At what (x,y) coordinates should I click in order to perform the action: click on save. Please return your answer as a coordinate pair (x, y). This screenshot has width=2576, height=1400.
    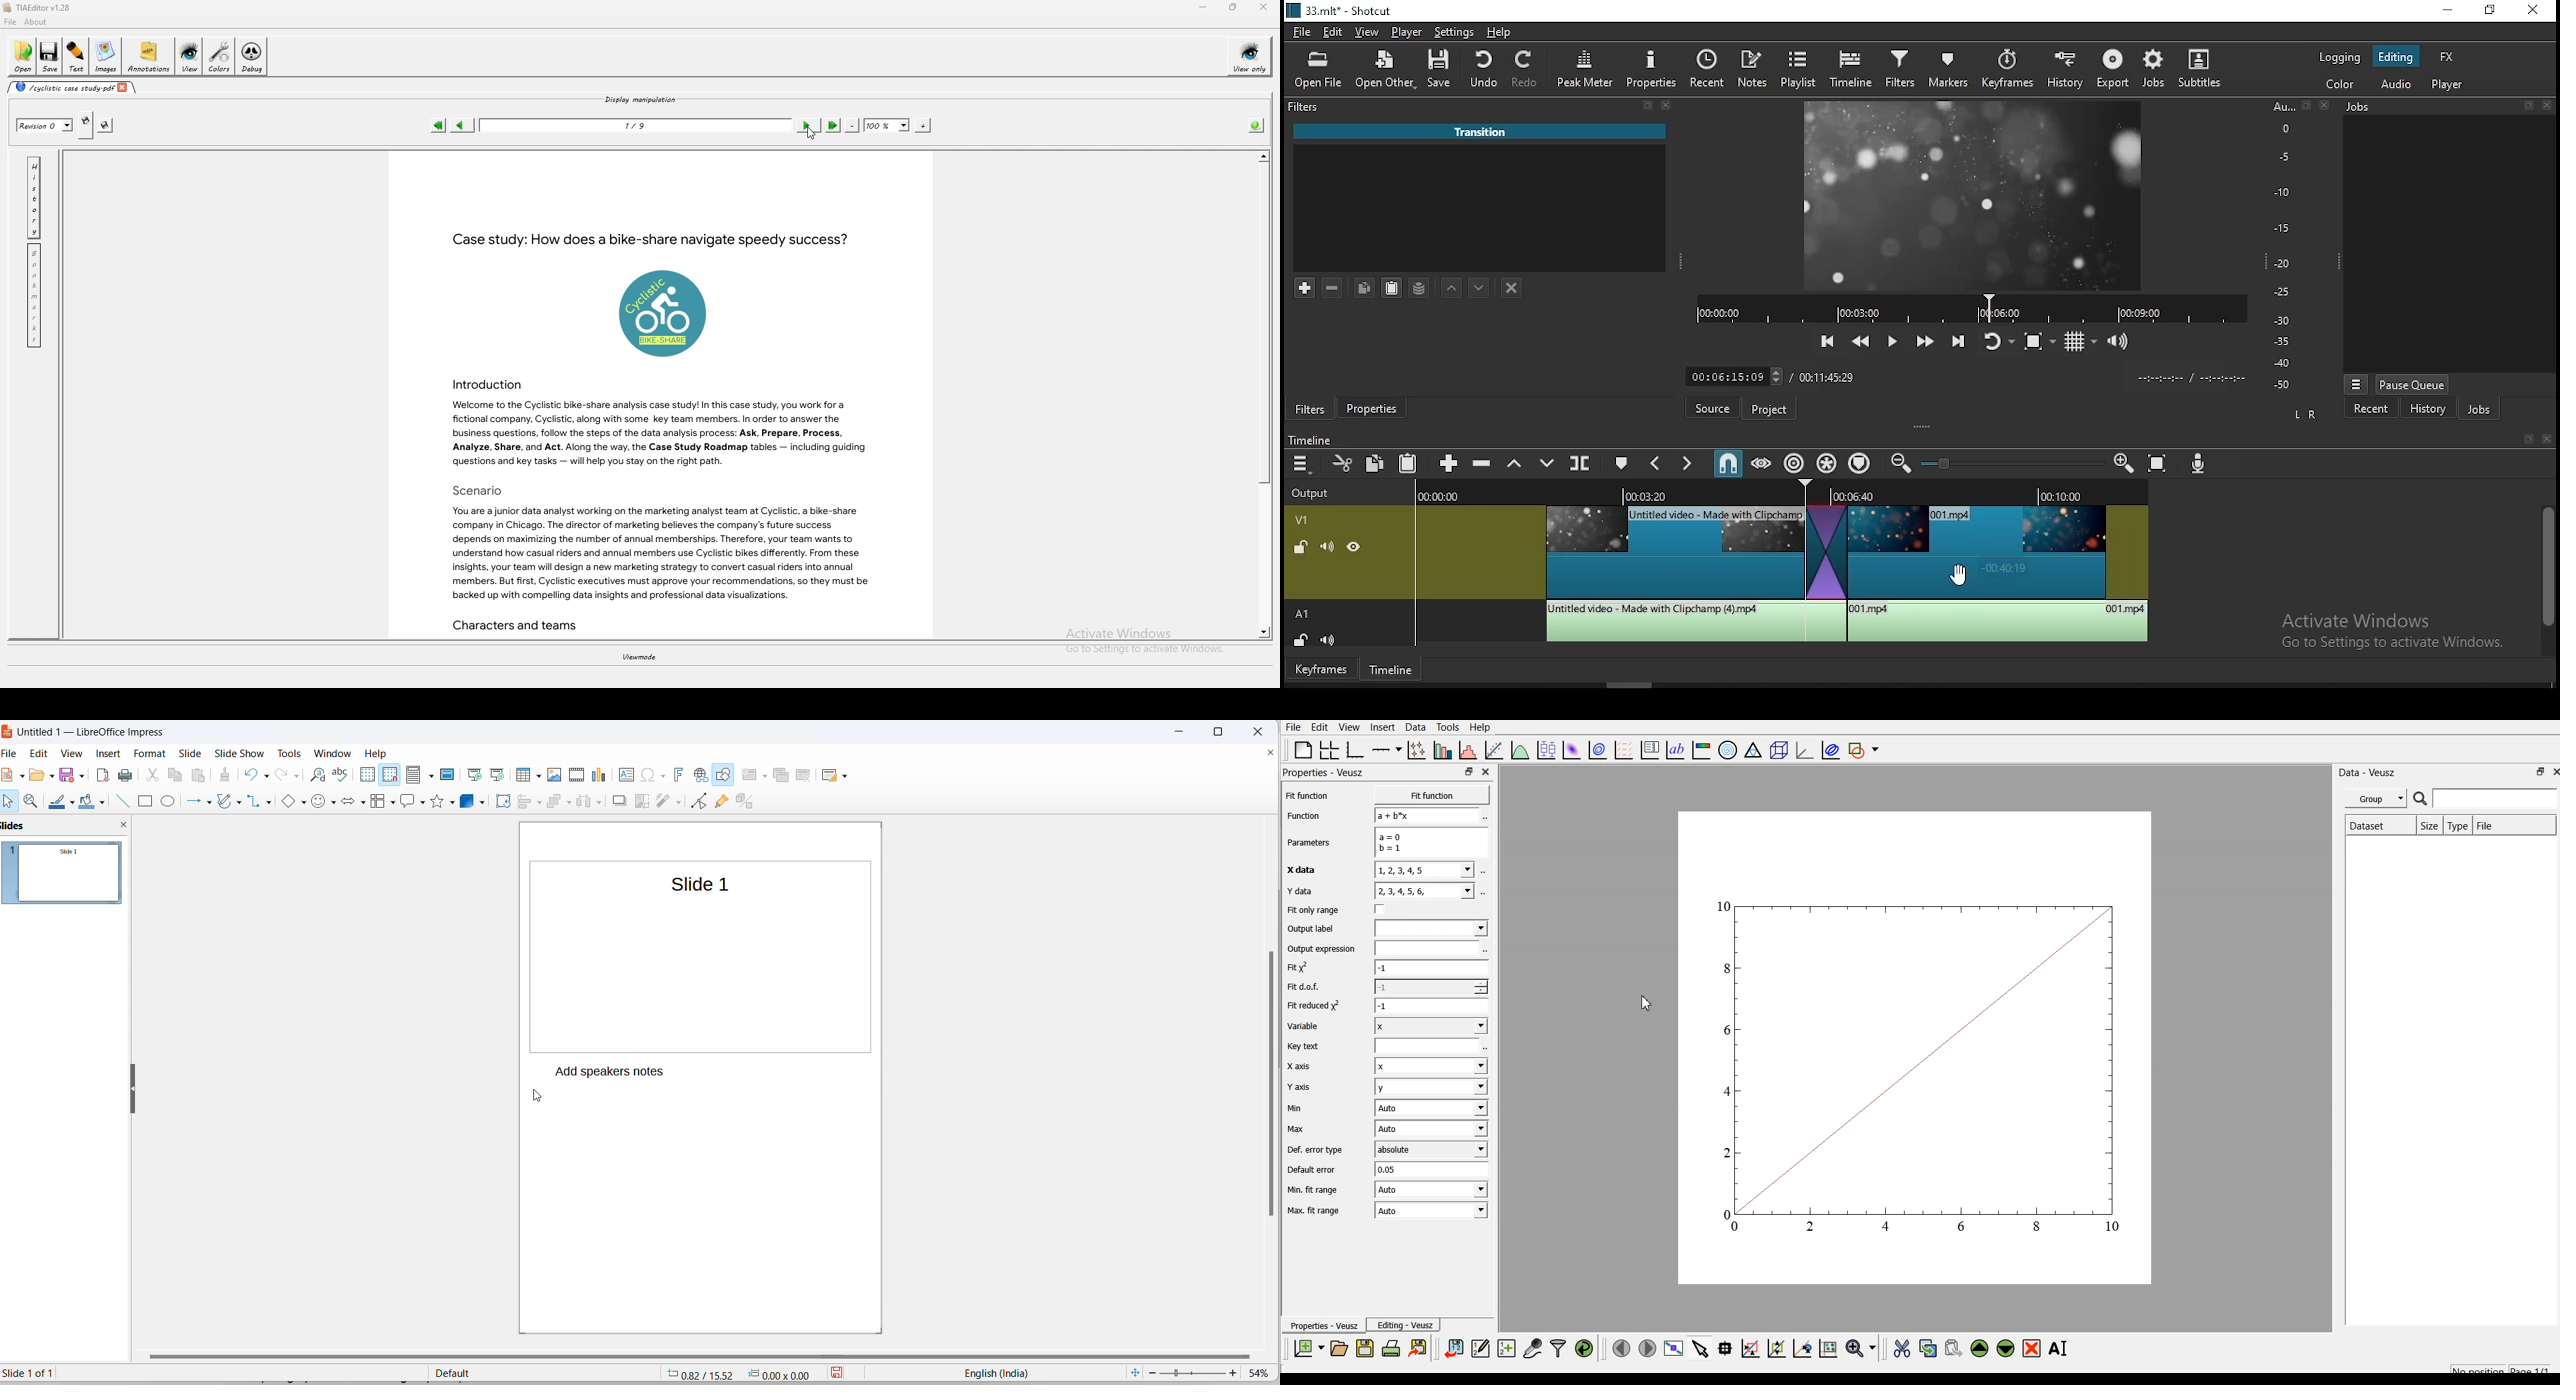
    Looking at the image, I should click on (1443, 70).